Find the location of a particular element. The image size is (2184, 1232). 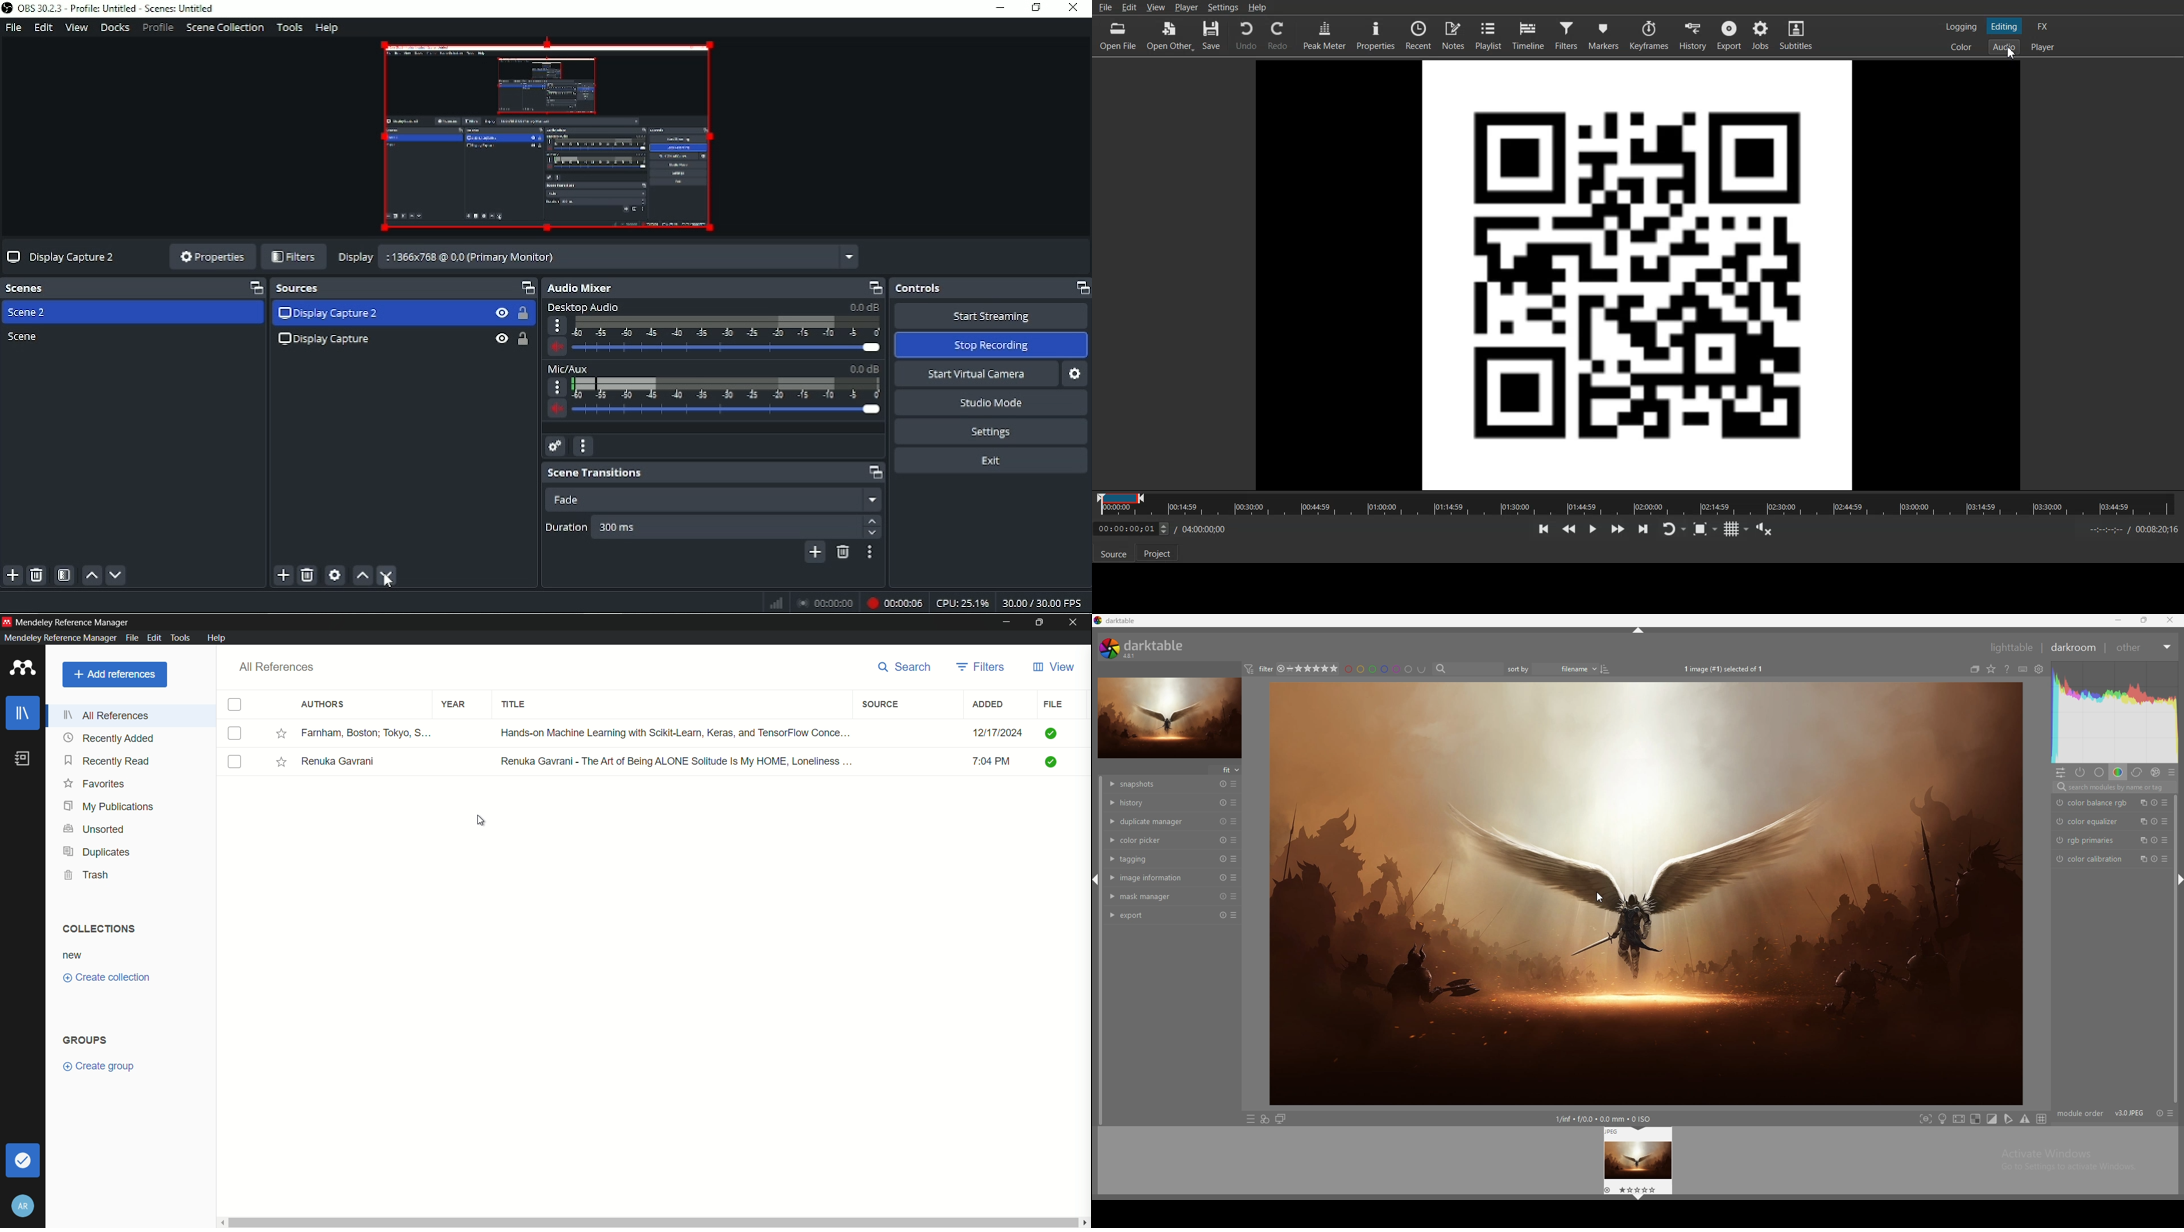

Filters is located at coordinates (293, 257).